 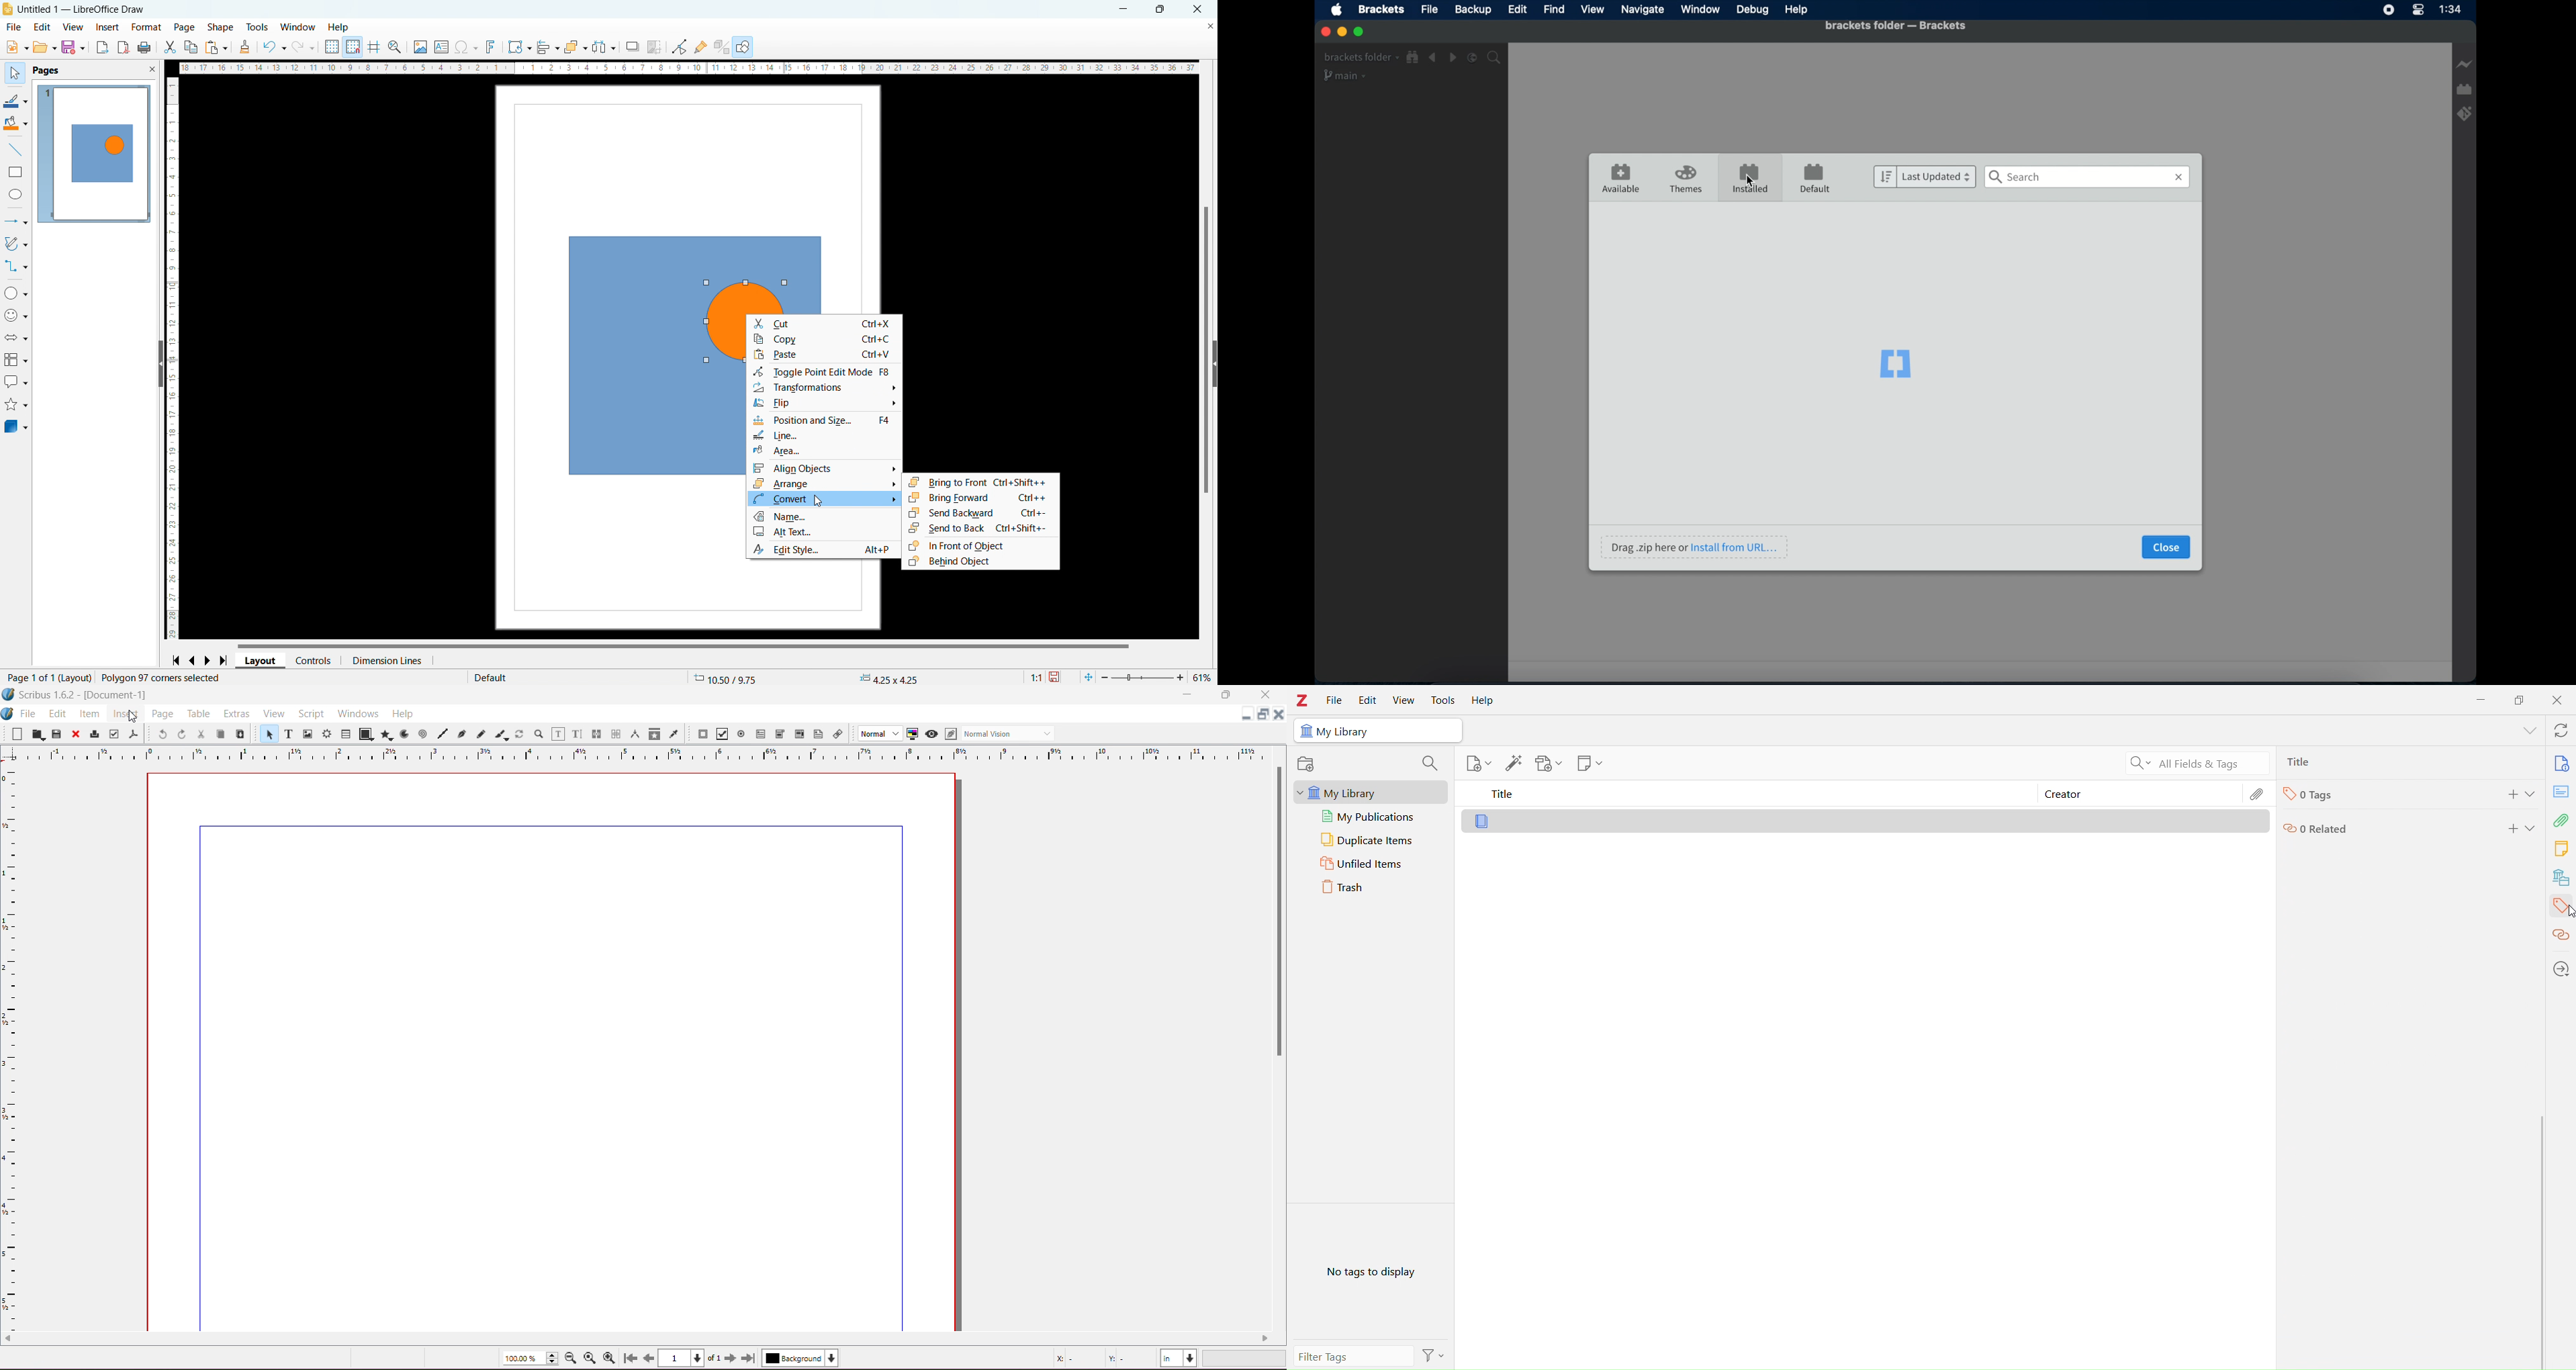 I want to click on Help, so click(x=1483, y=701).